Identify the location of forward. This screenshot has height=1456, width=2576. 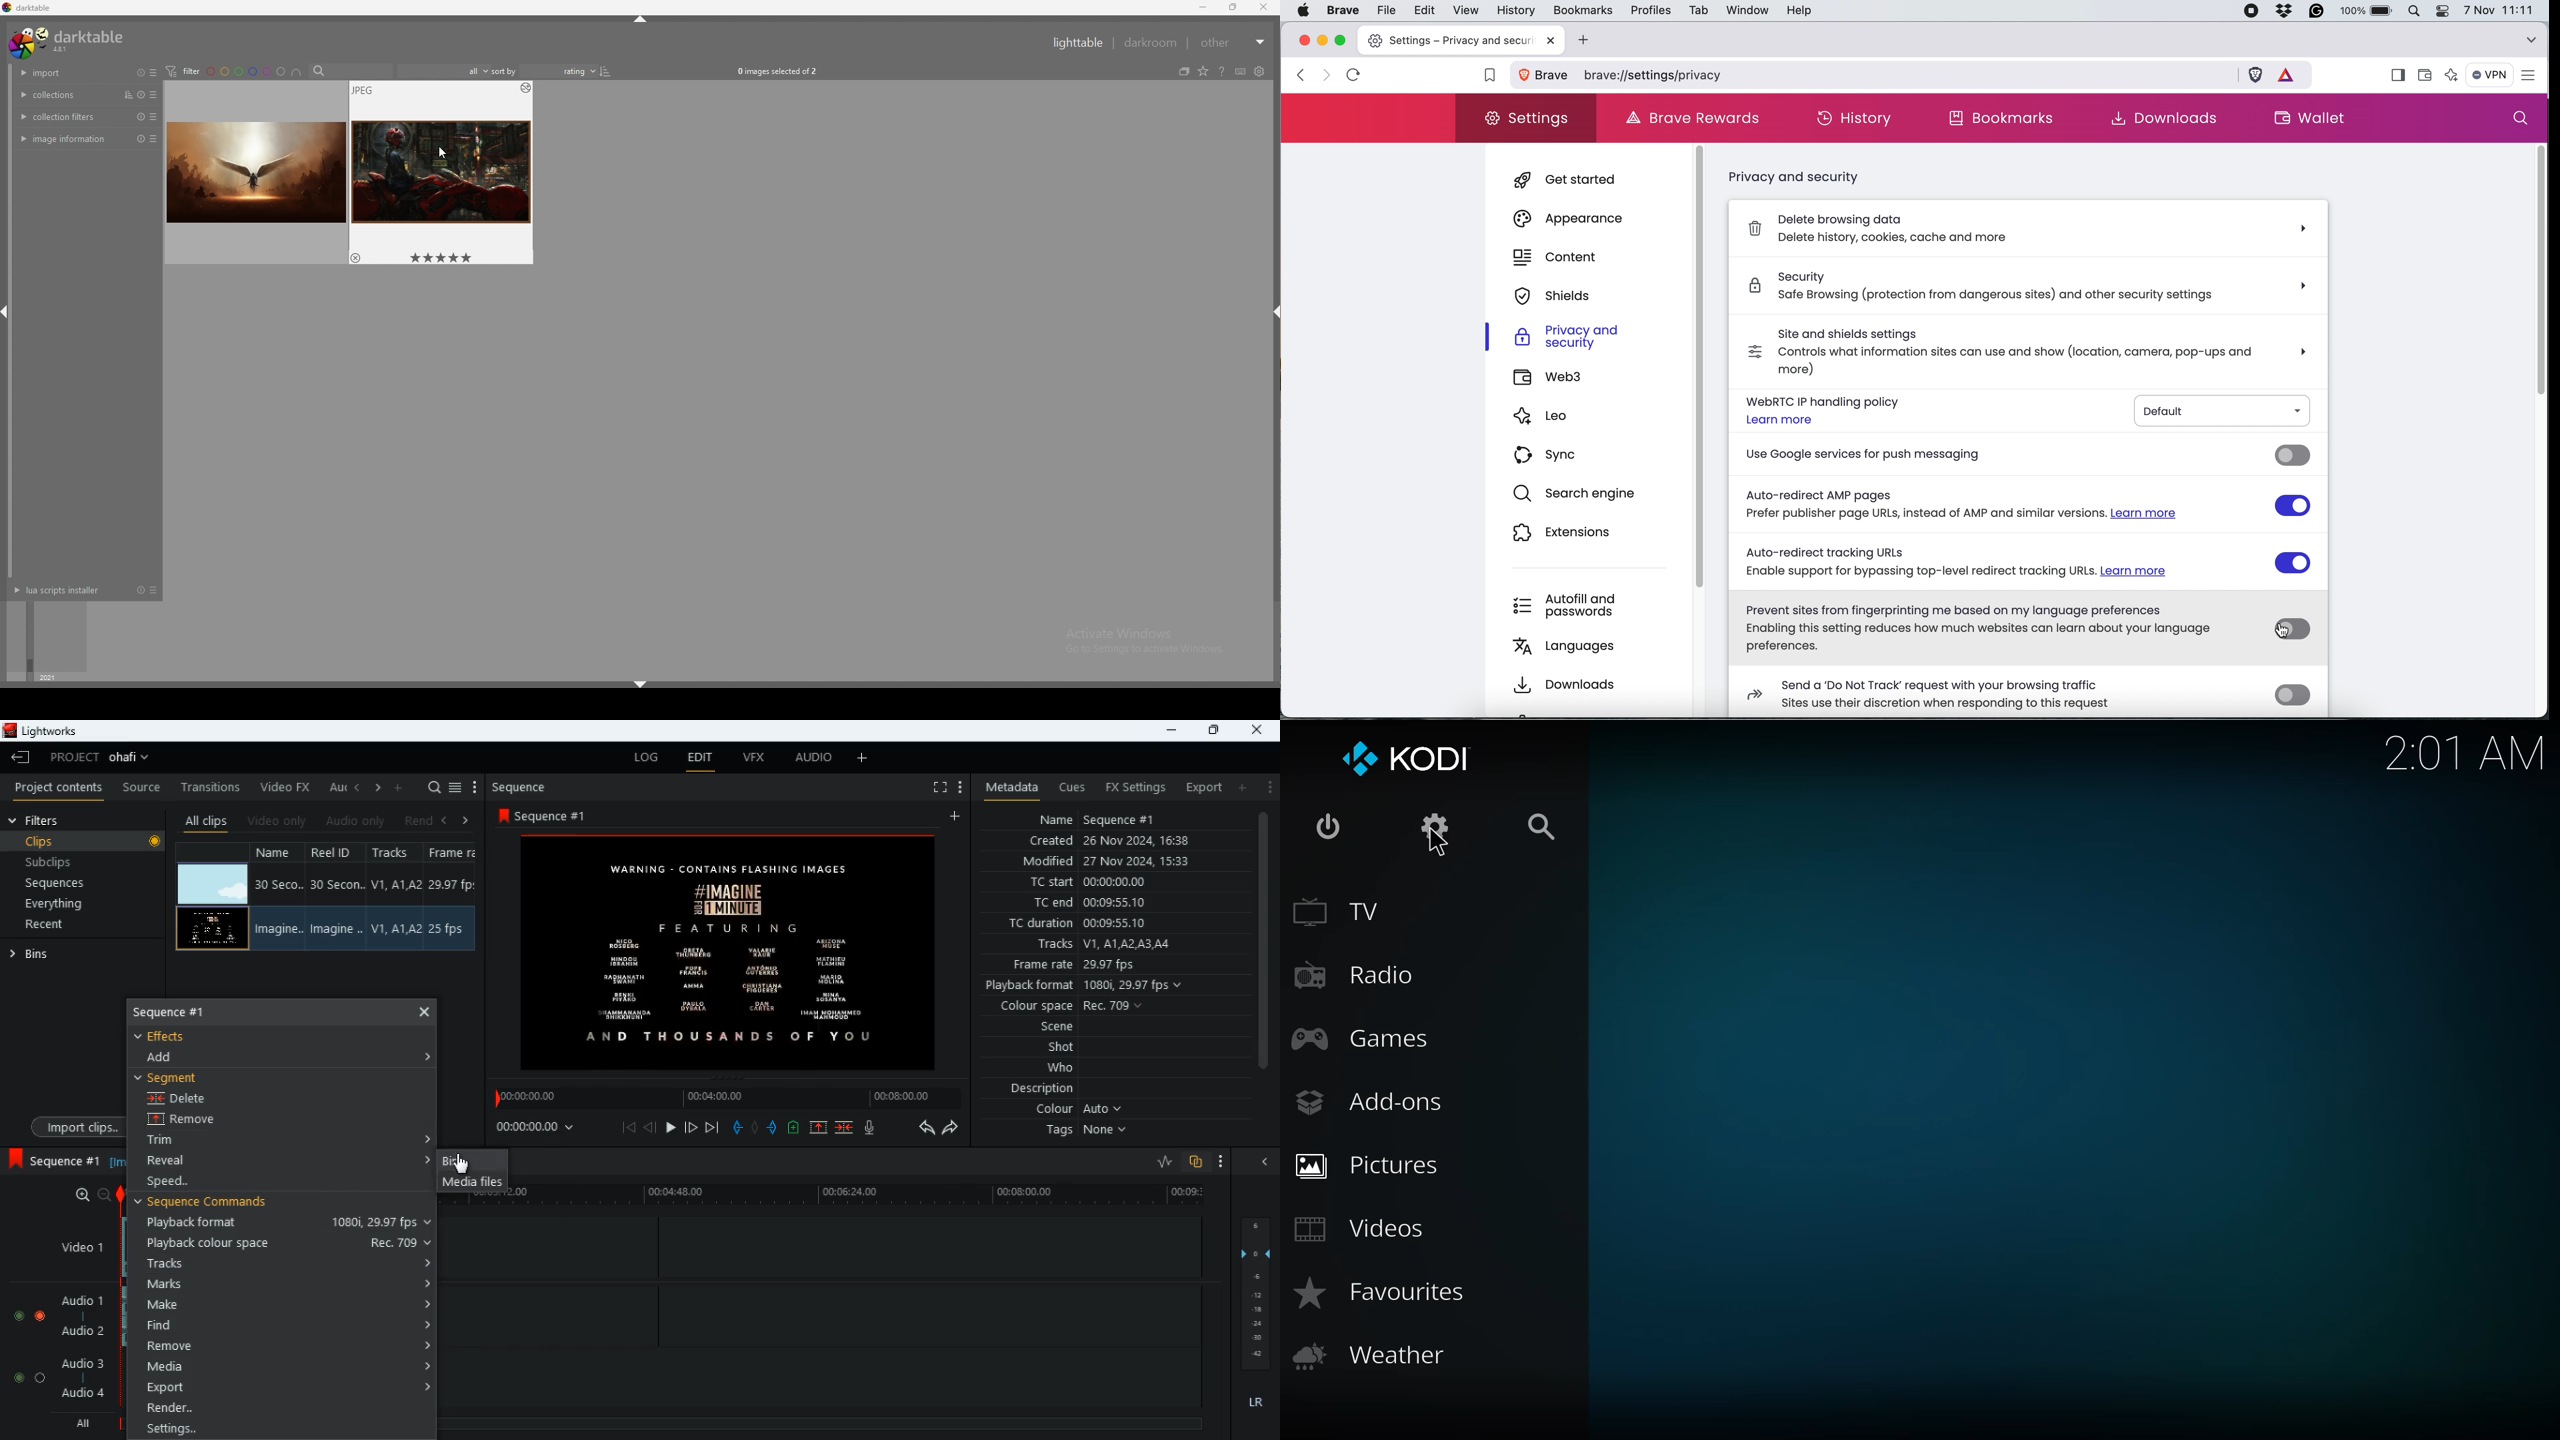
(955, 1130).